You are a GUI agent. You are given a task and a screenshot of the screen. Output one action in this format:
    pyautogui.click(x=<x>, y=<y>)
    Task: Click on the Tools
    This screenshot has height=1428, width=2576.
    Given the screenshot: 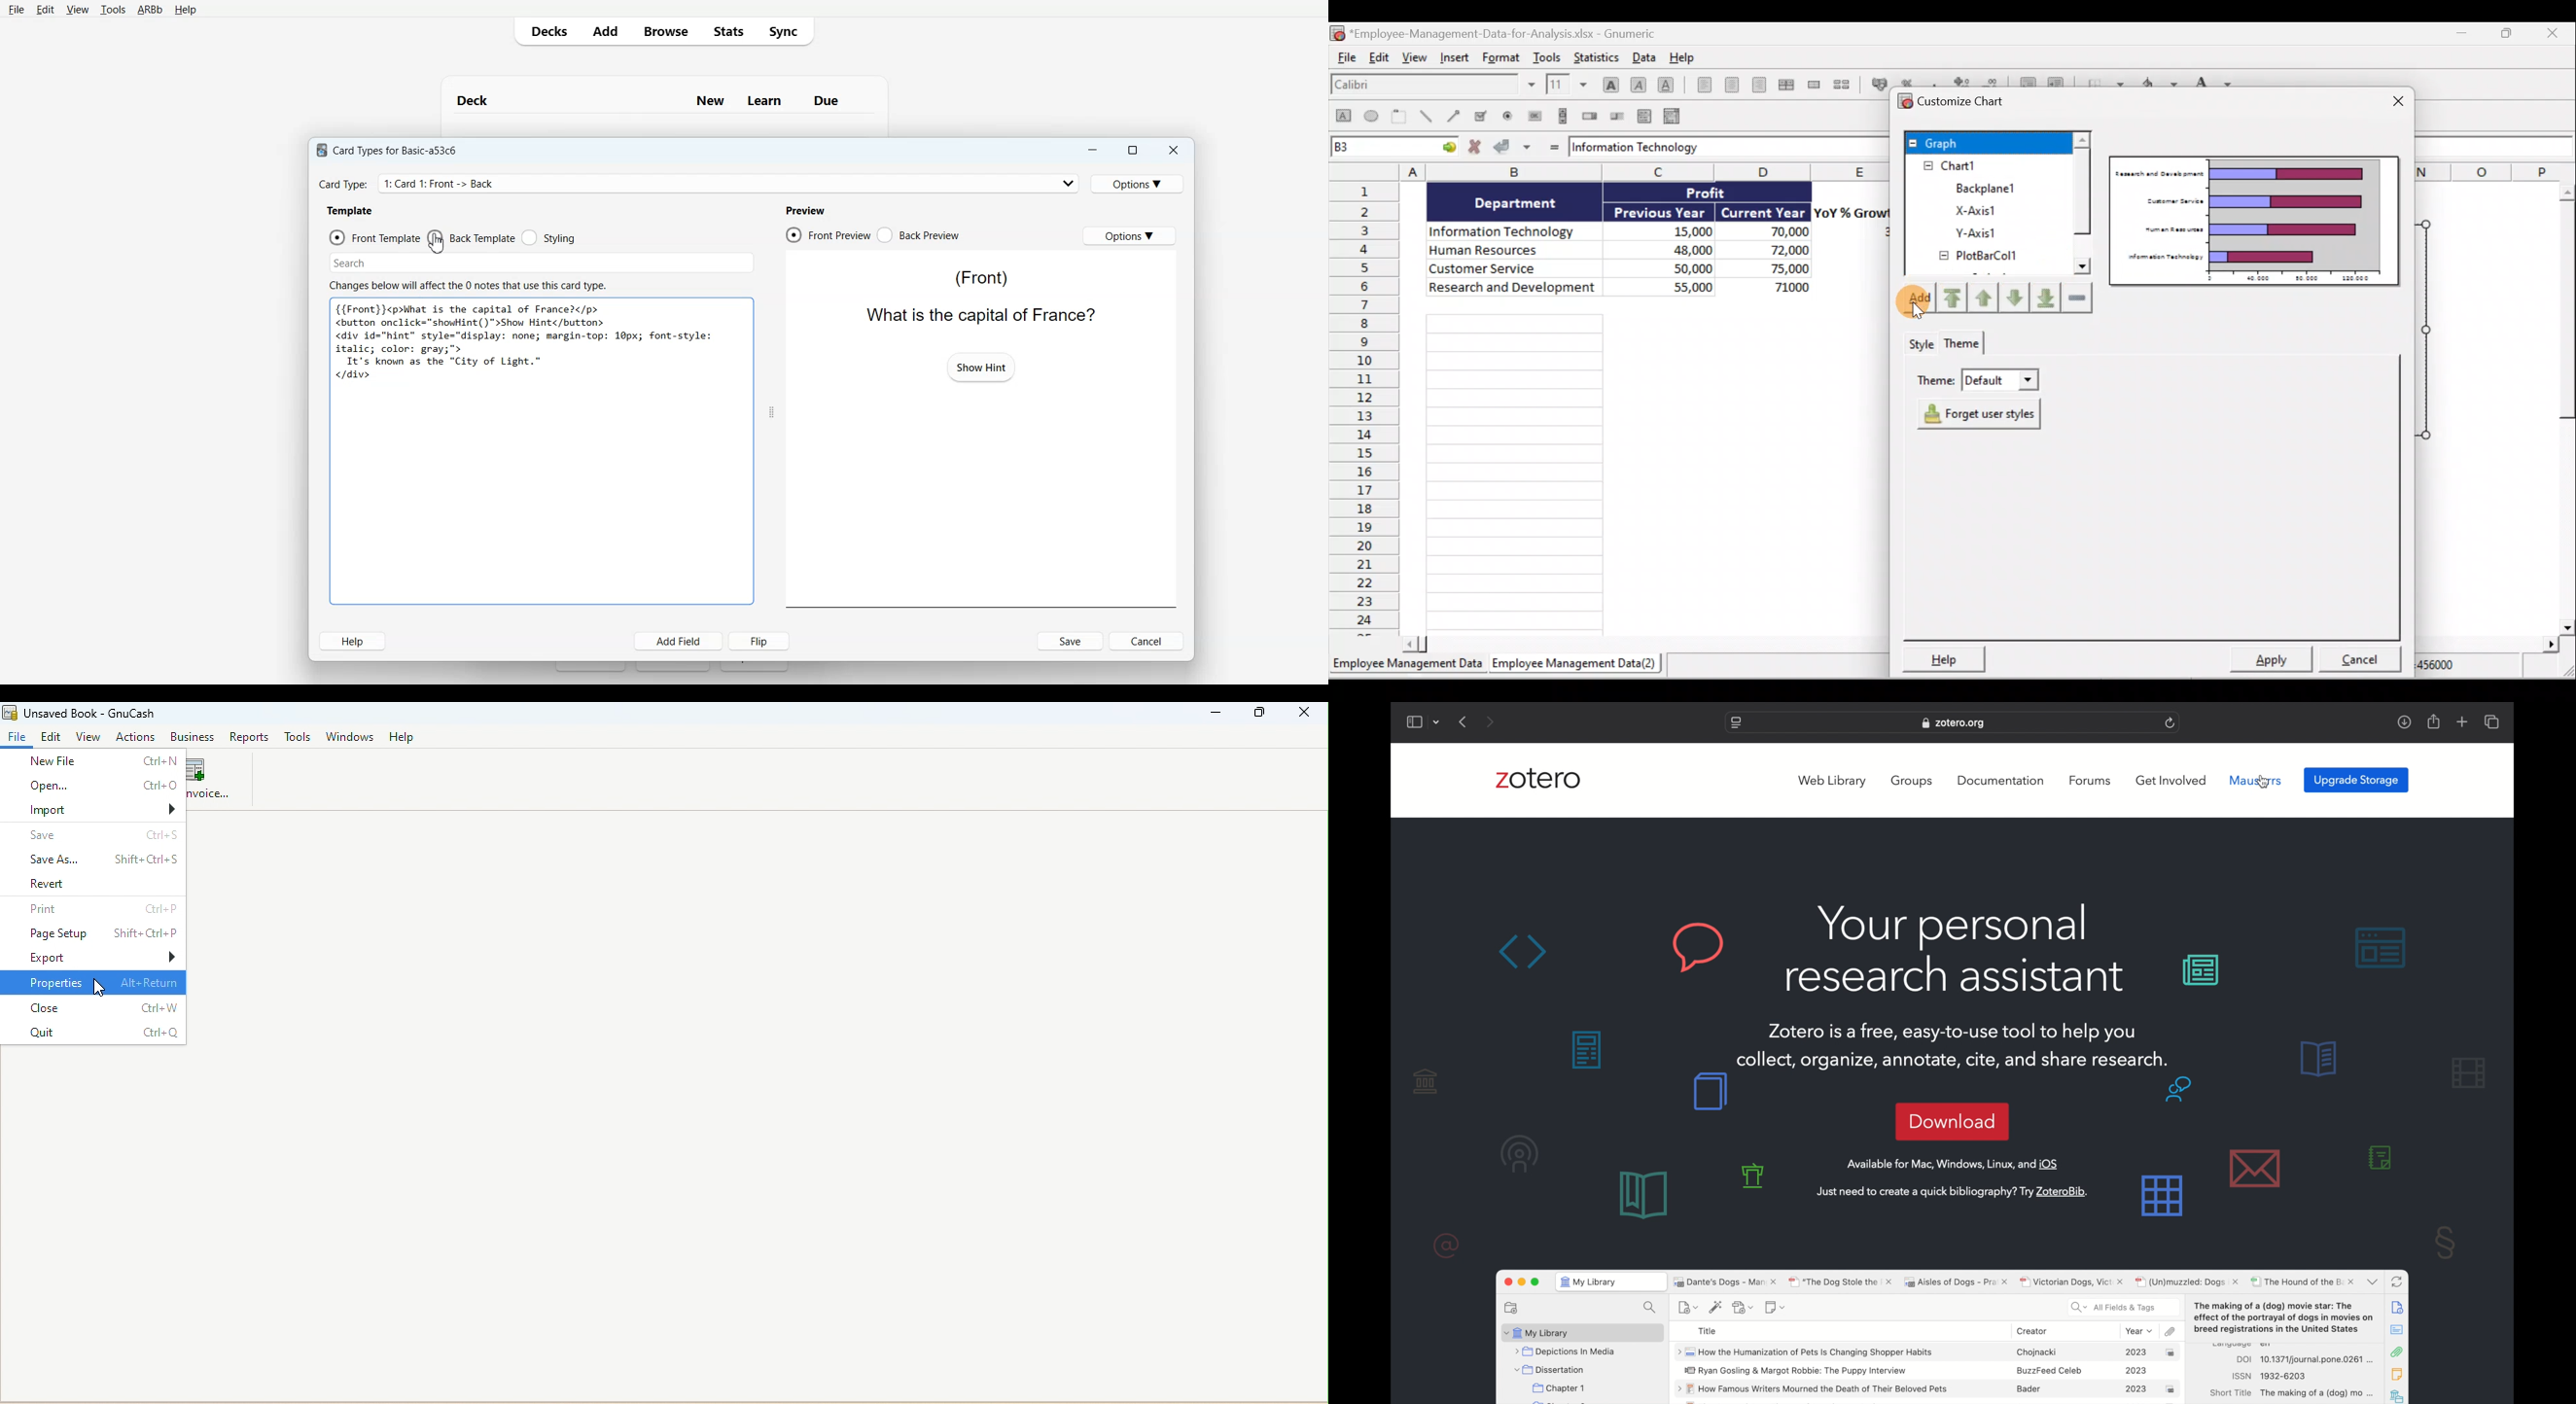 What is the action you would take?
    pyautogui.click(x=113, y=10)
    